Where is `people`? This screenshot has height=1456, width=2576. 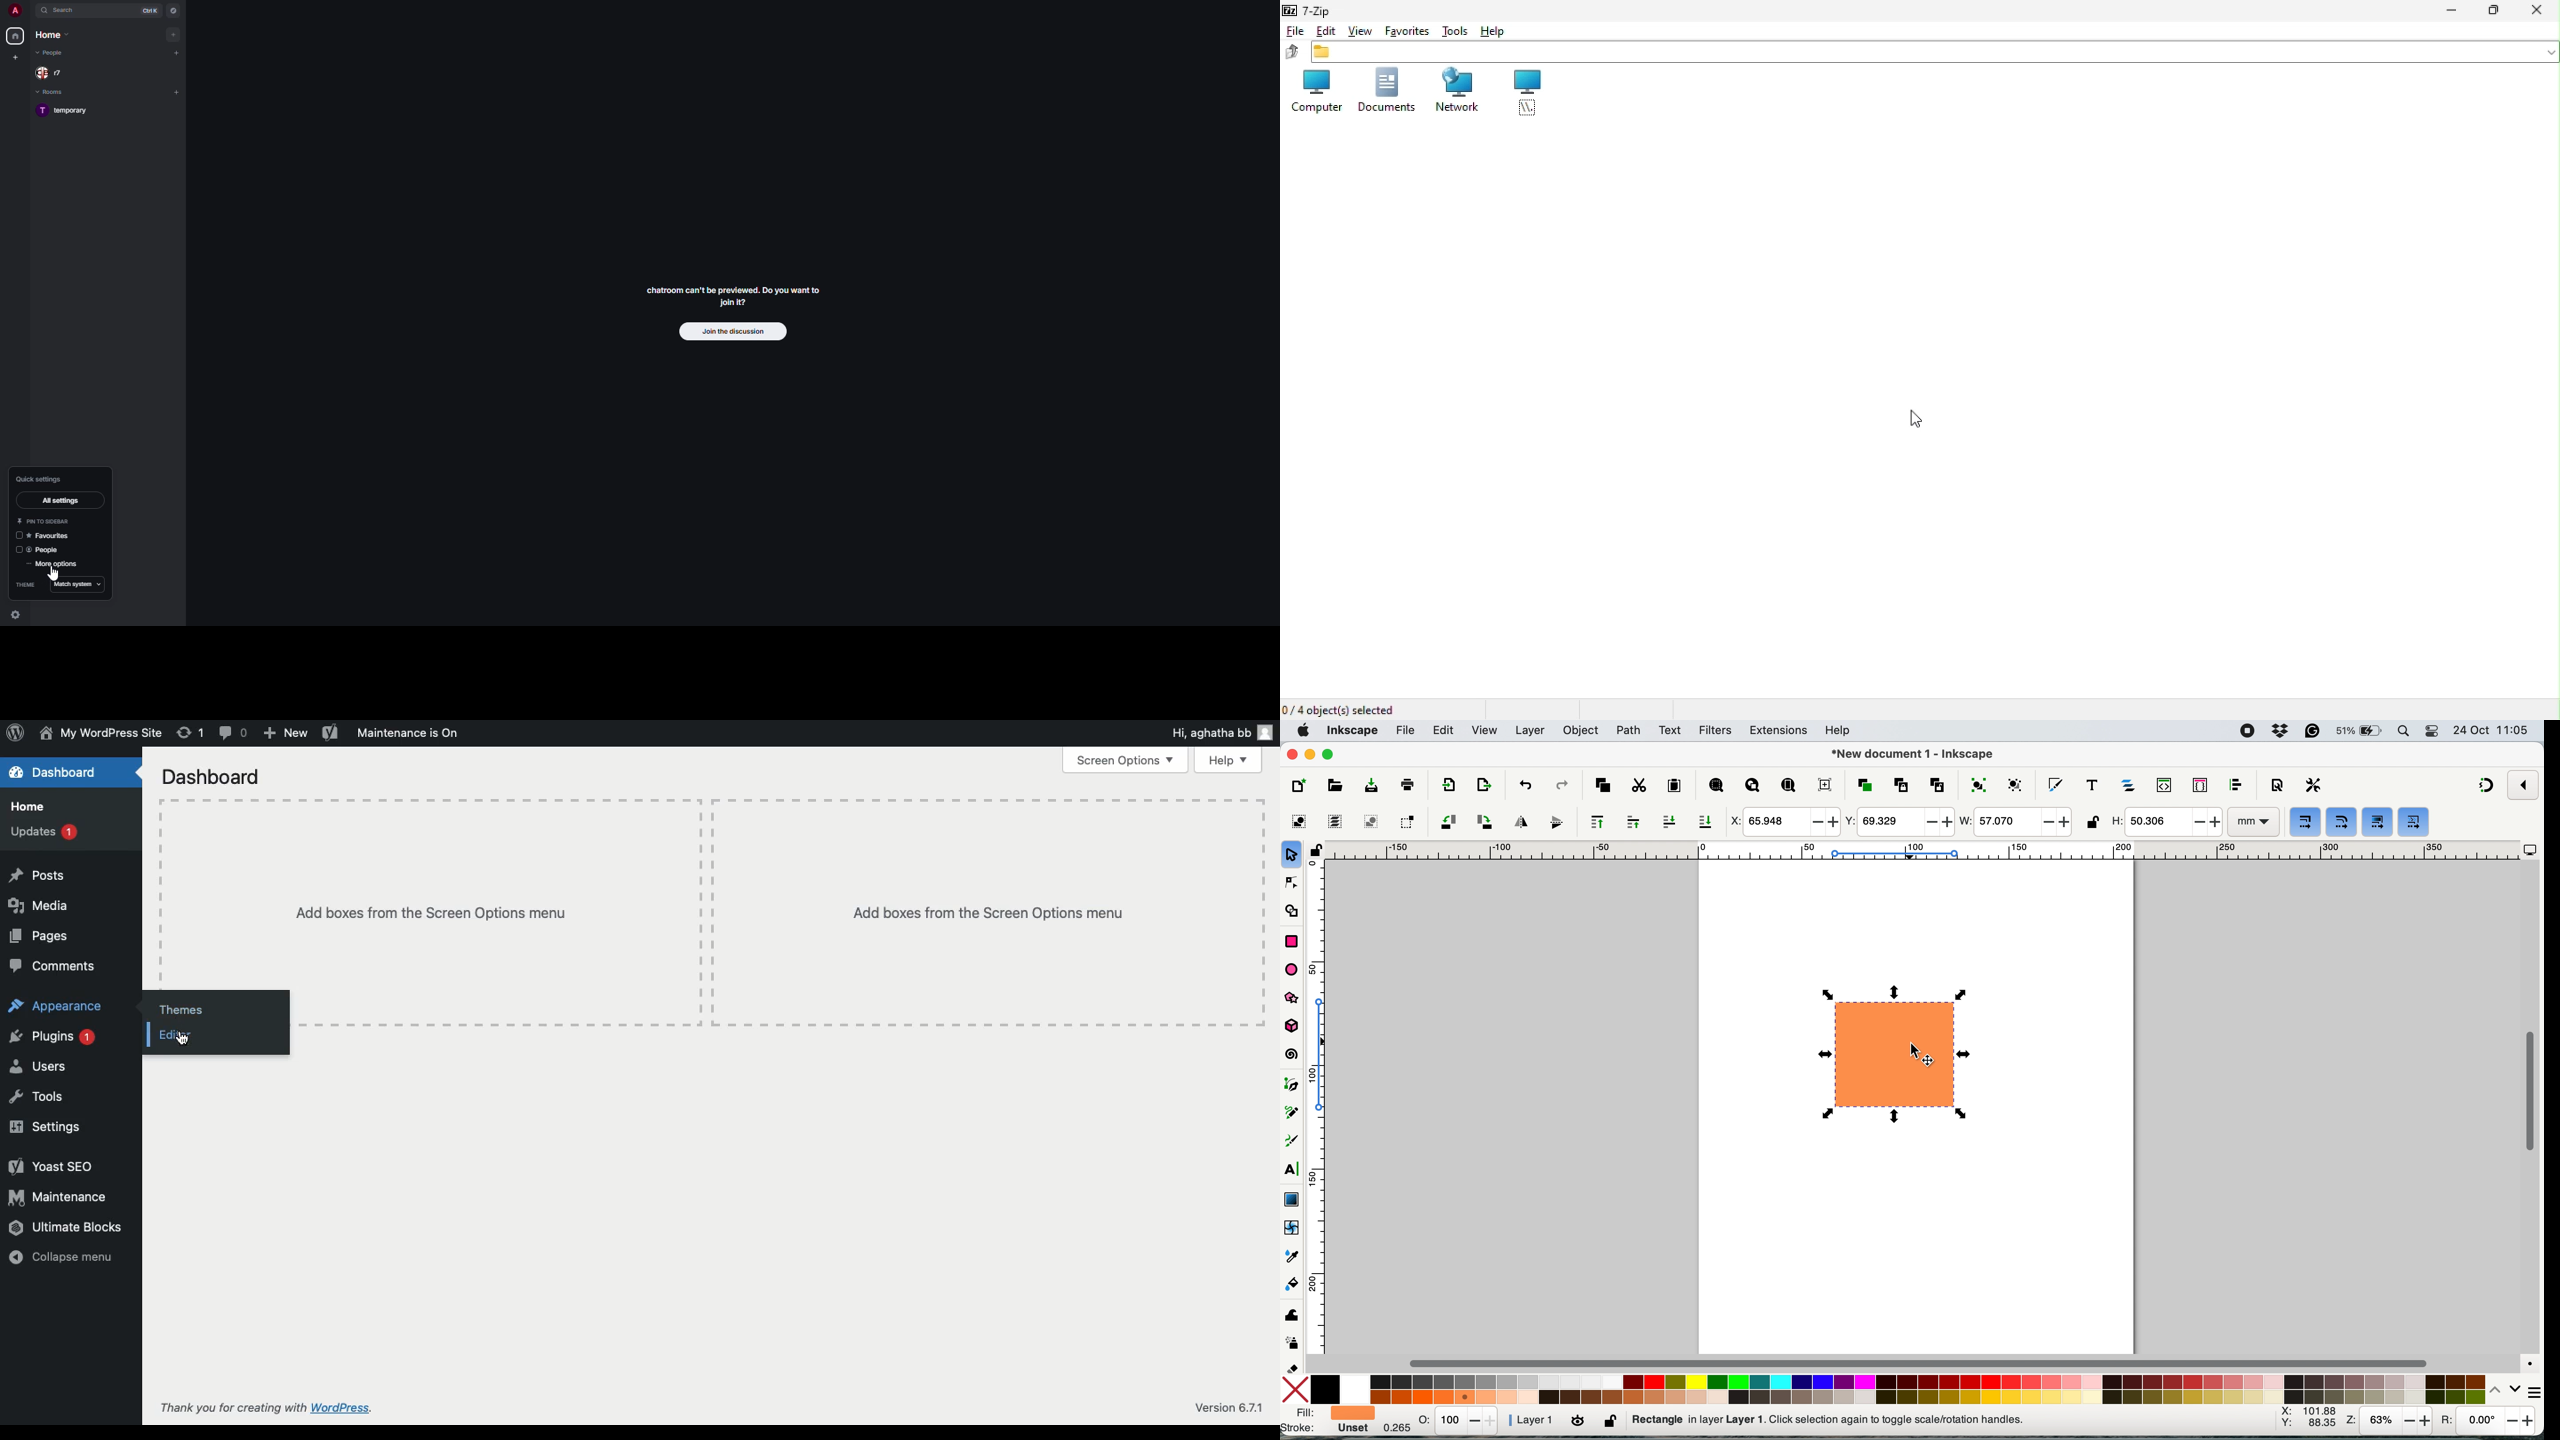
people is located at coordinates (38, 550).